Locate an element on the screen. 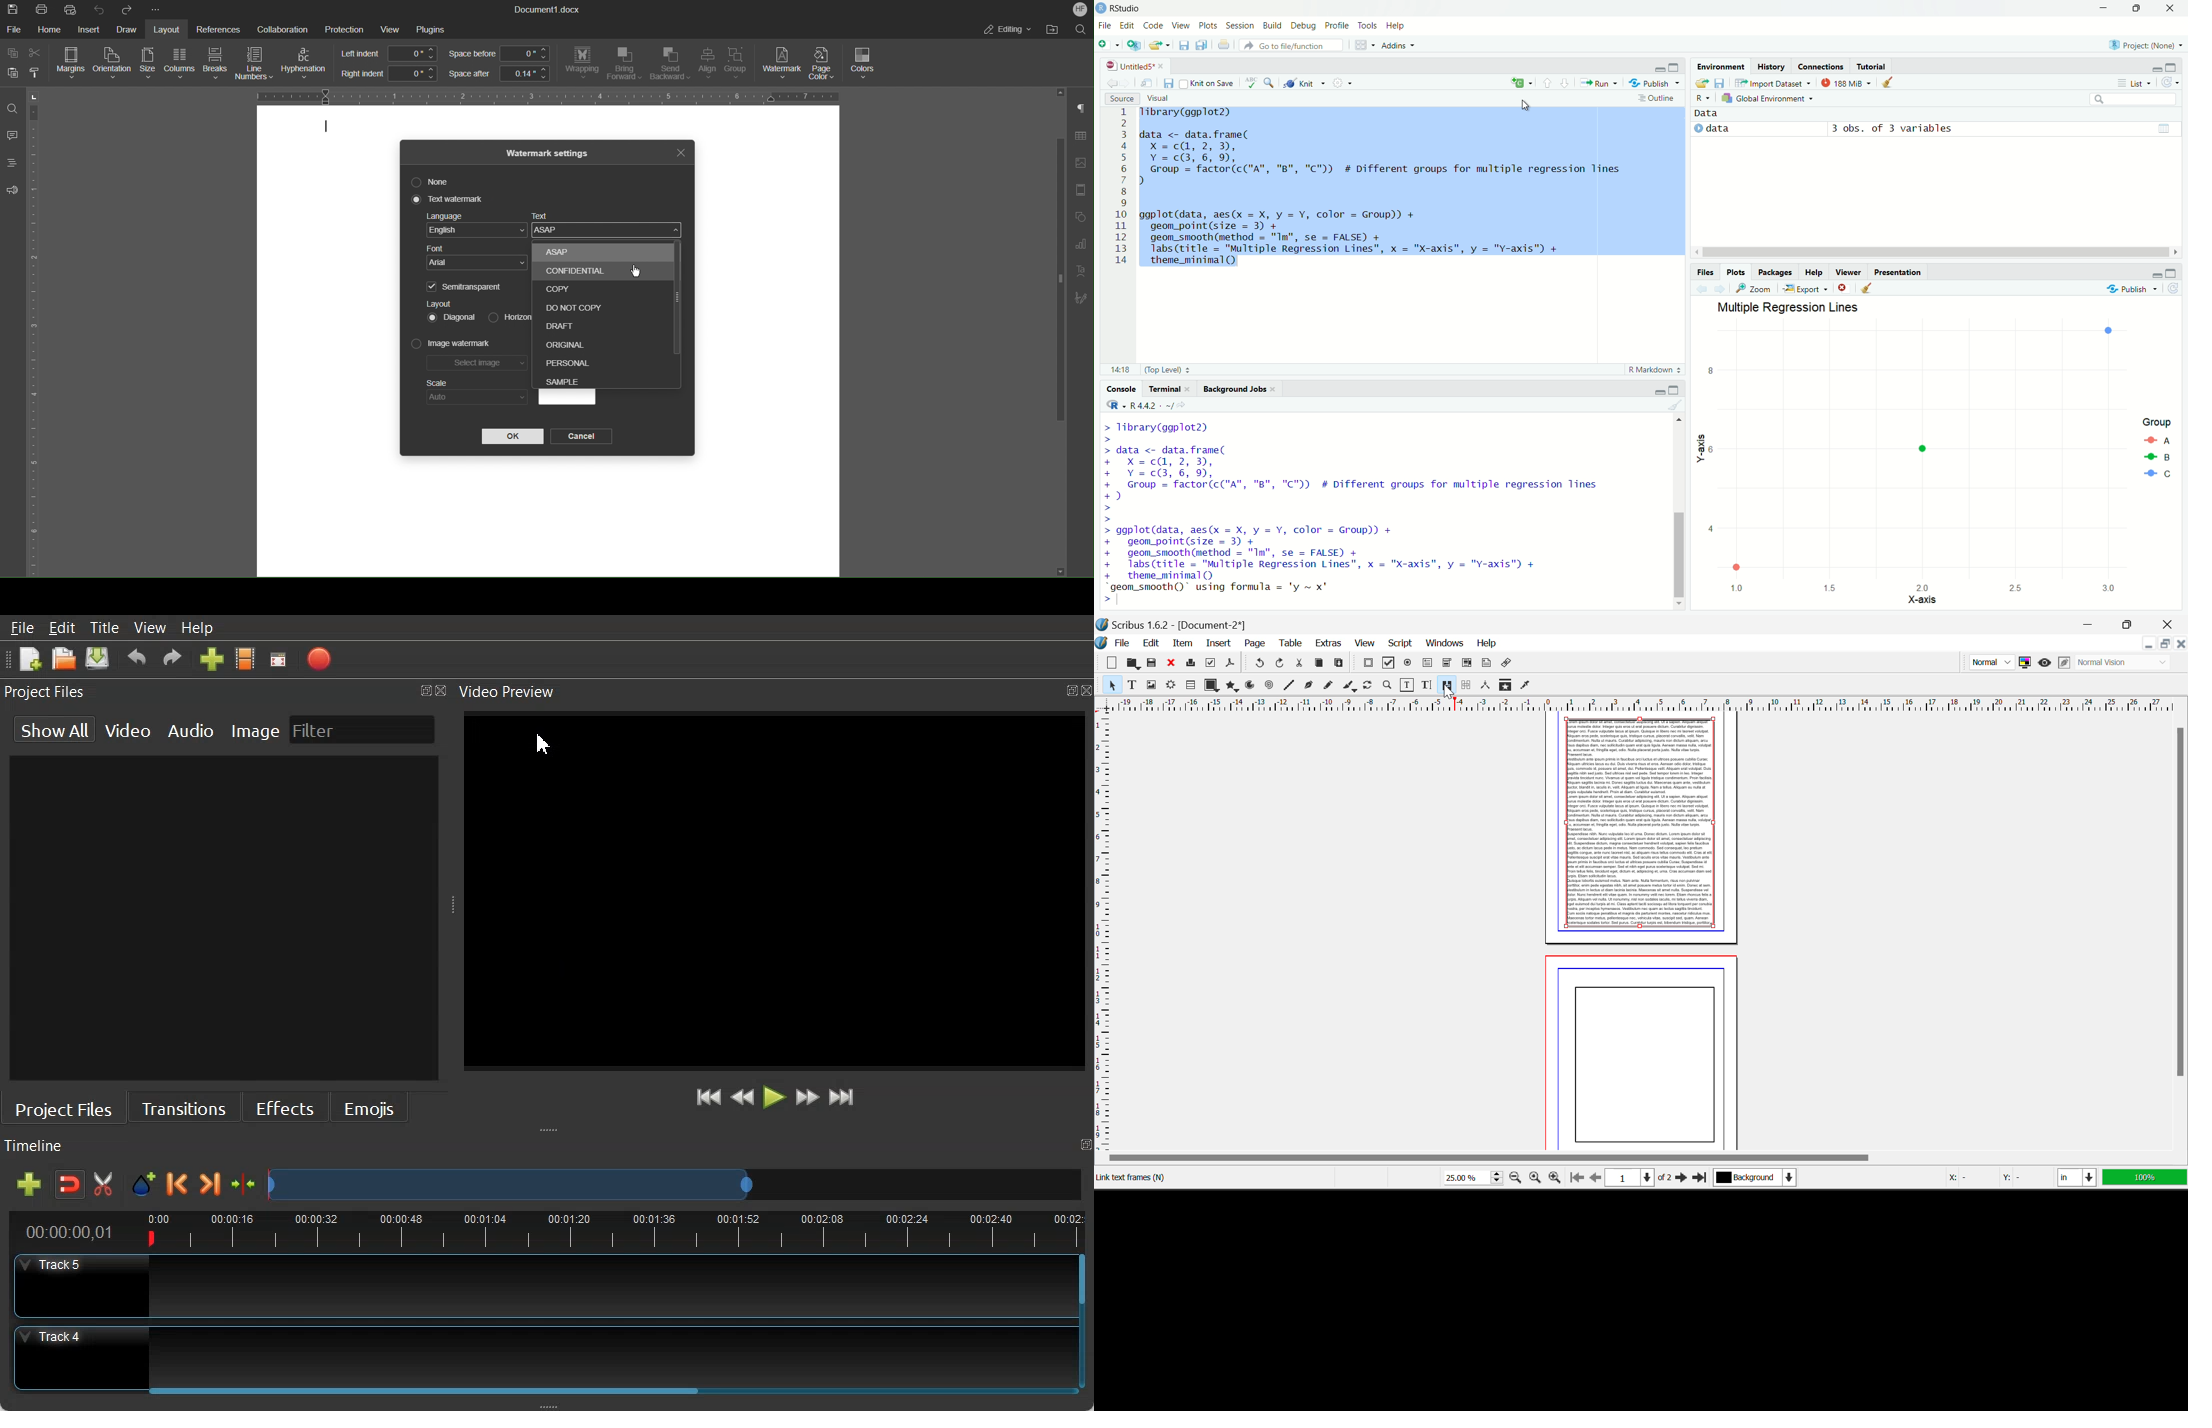 The image size is (2212, 1428). scroll bar is located at coordinates (1940, 252).